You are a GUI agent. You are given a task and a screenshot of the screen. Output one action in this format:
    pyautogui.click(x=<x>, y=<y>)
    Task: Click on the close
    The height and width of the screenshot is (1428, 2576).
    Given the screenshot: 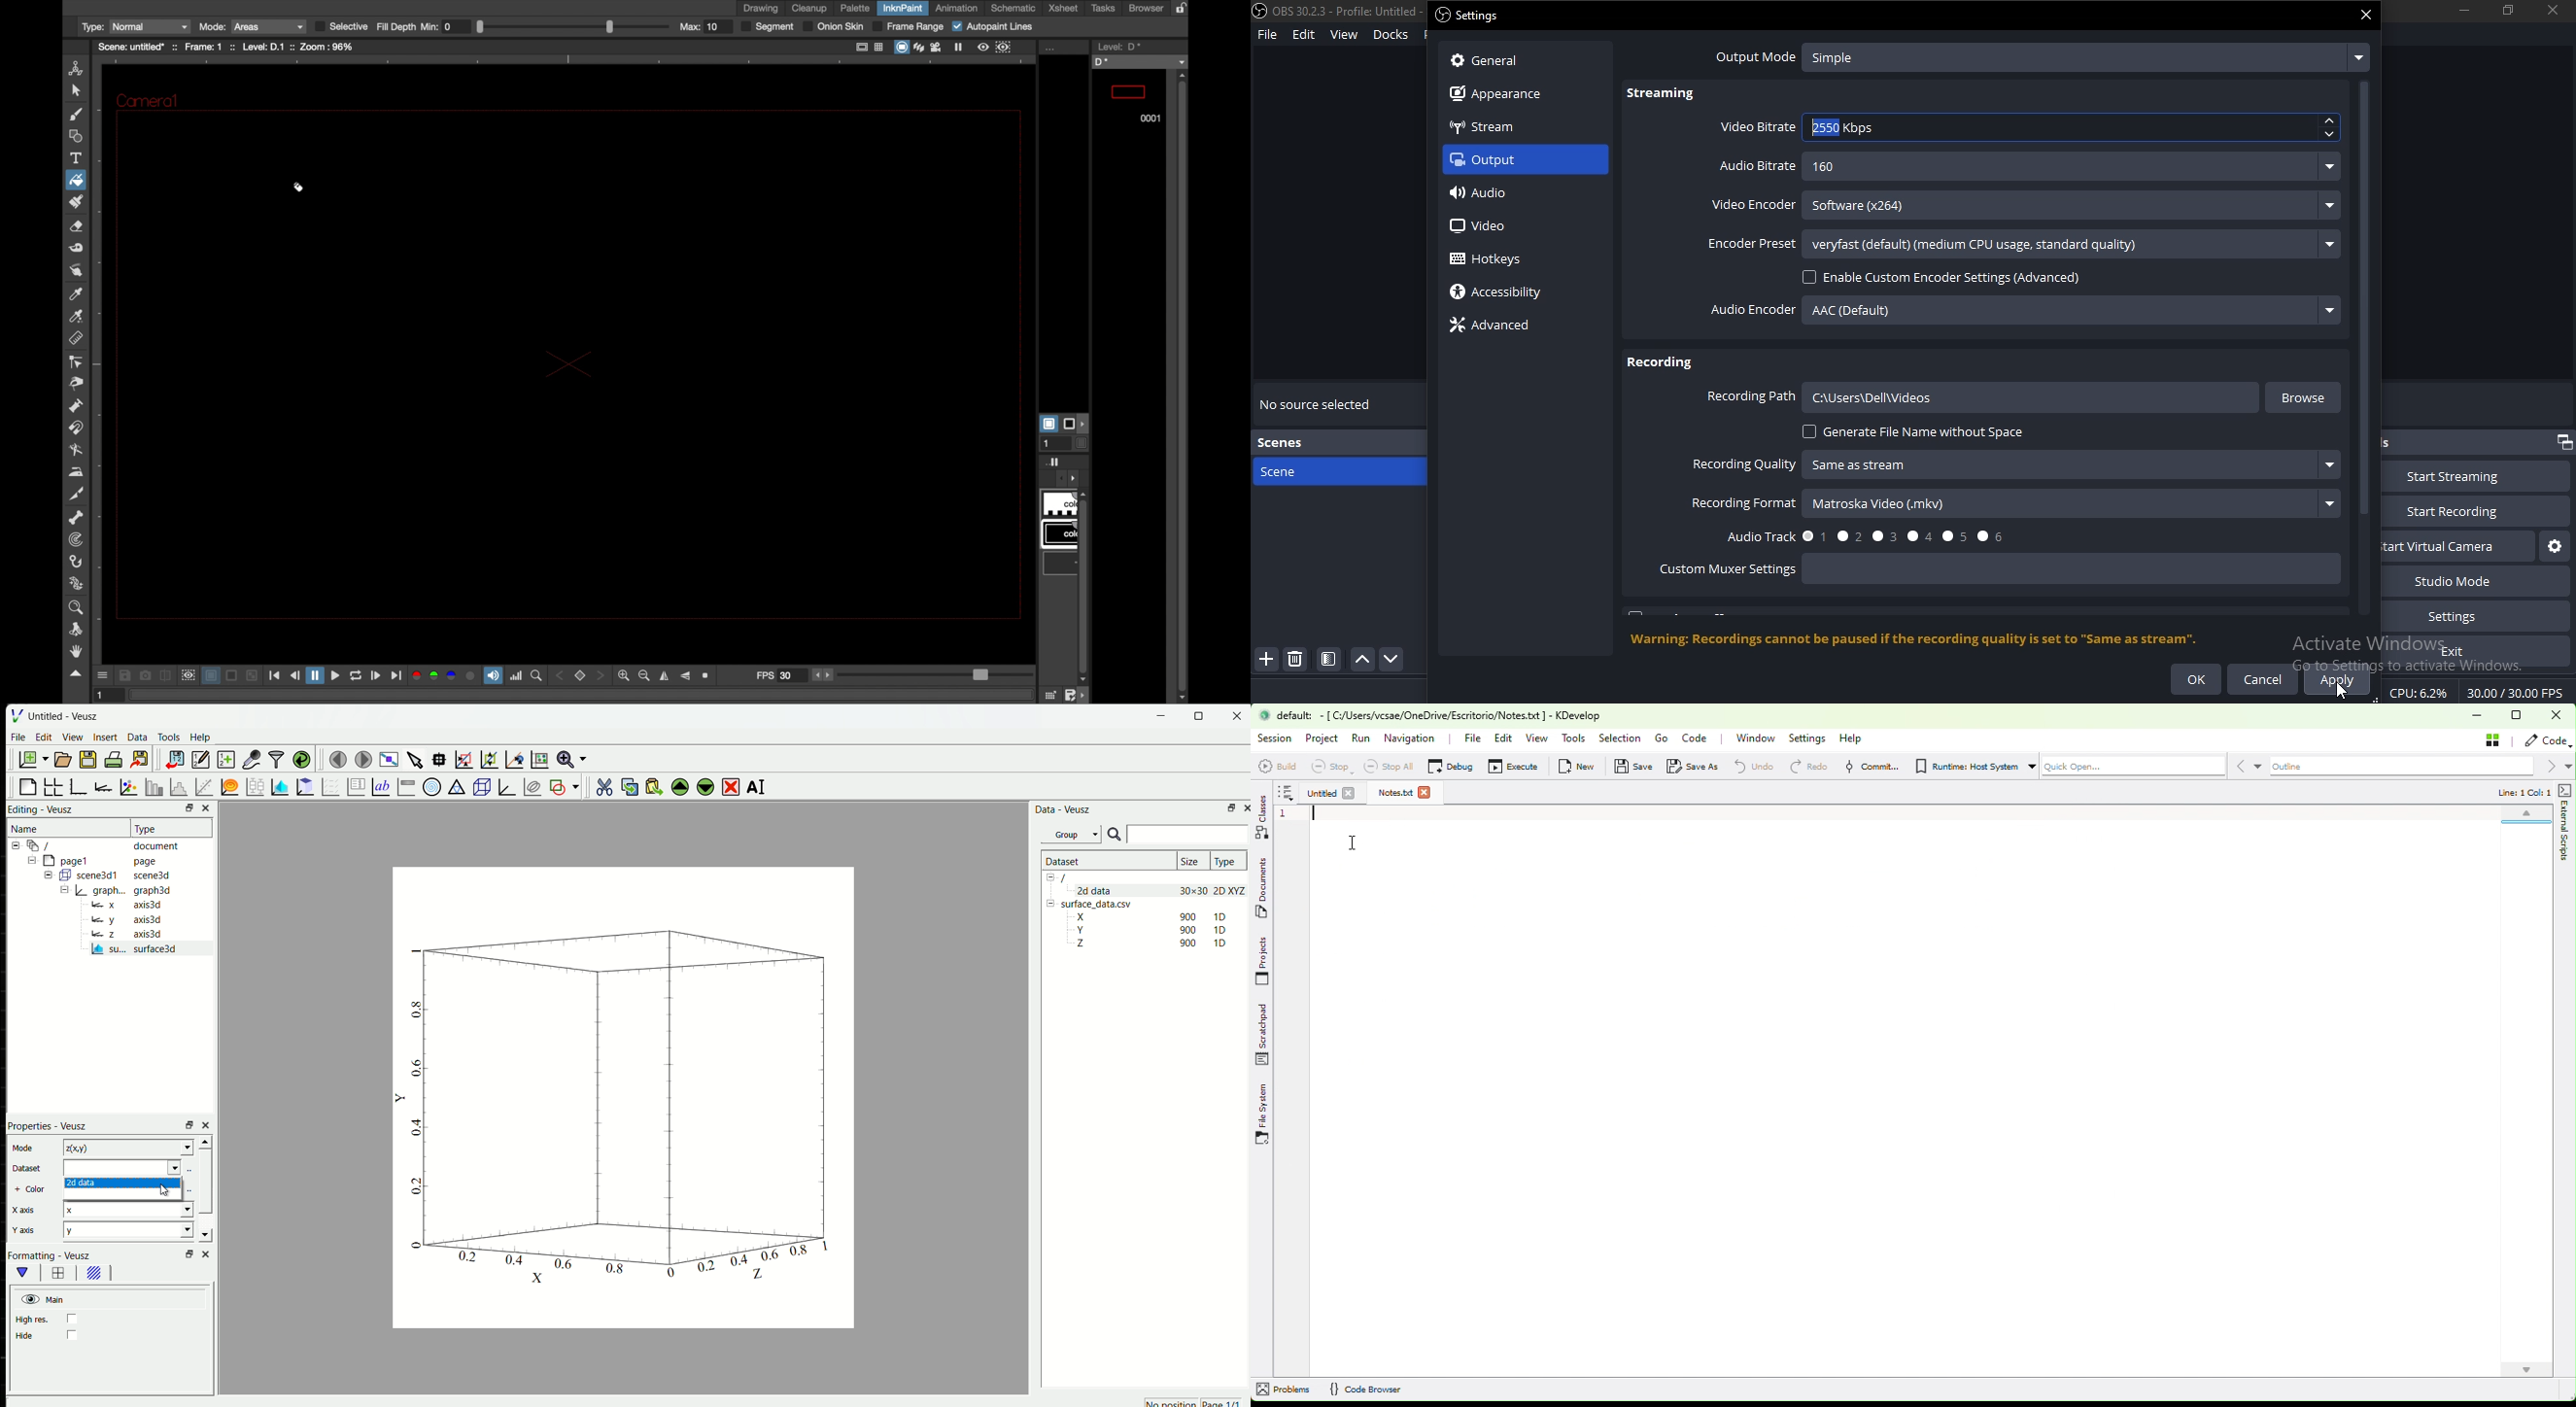 What is the action you would take?
    pyautogui.click(x=206, y=1125)
    